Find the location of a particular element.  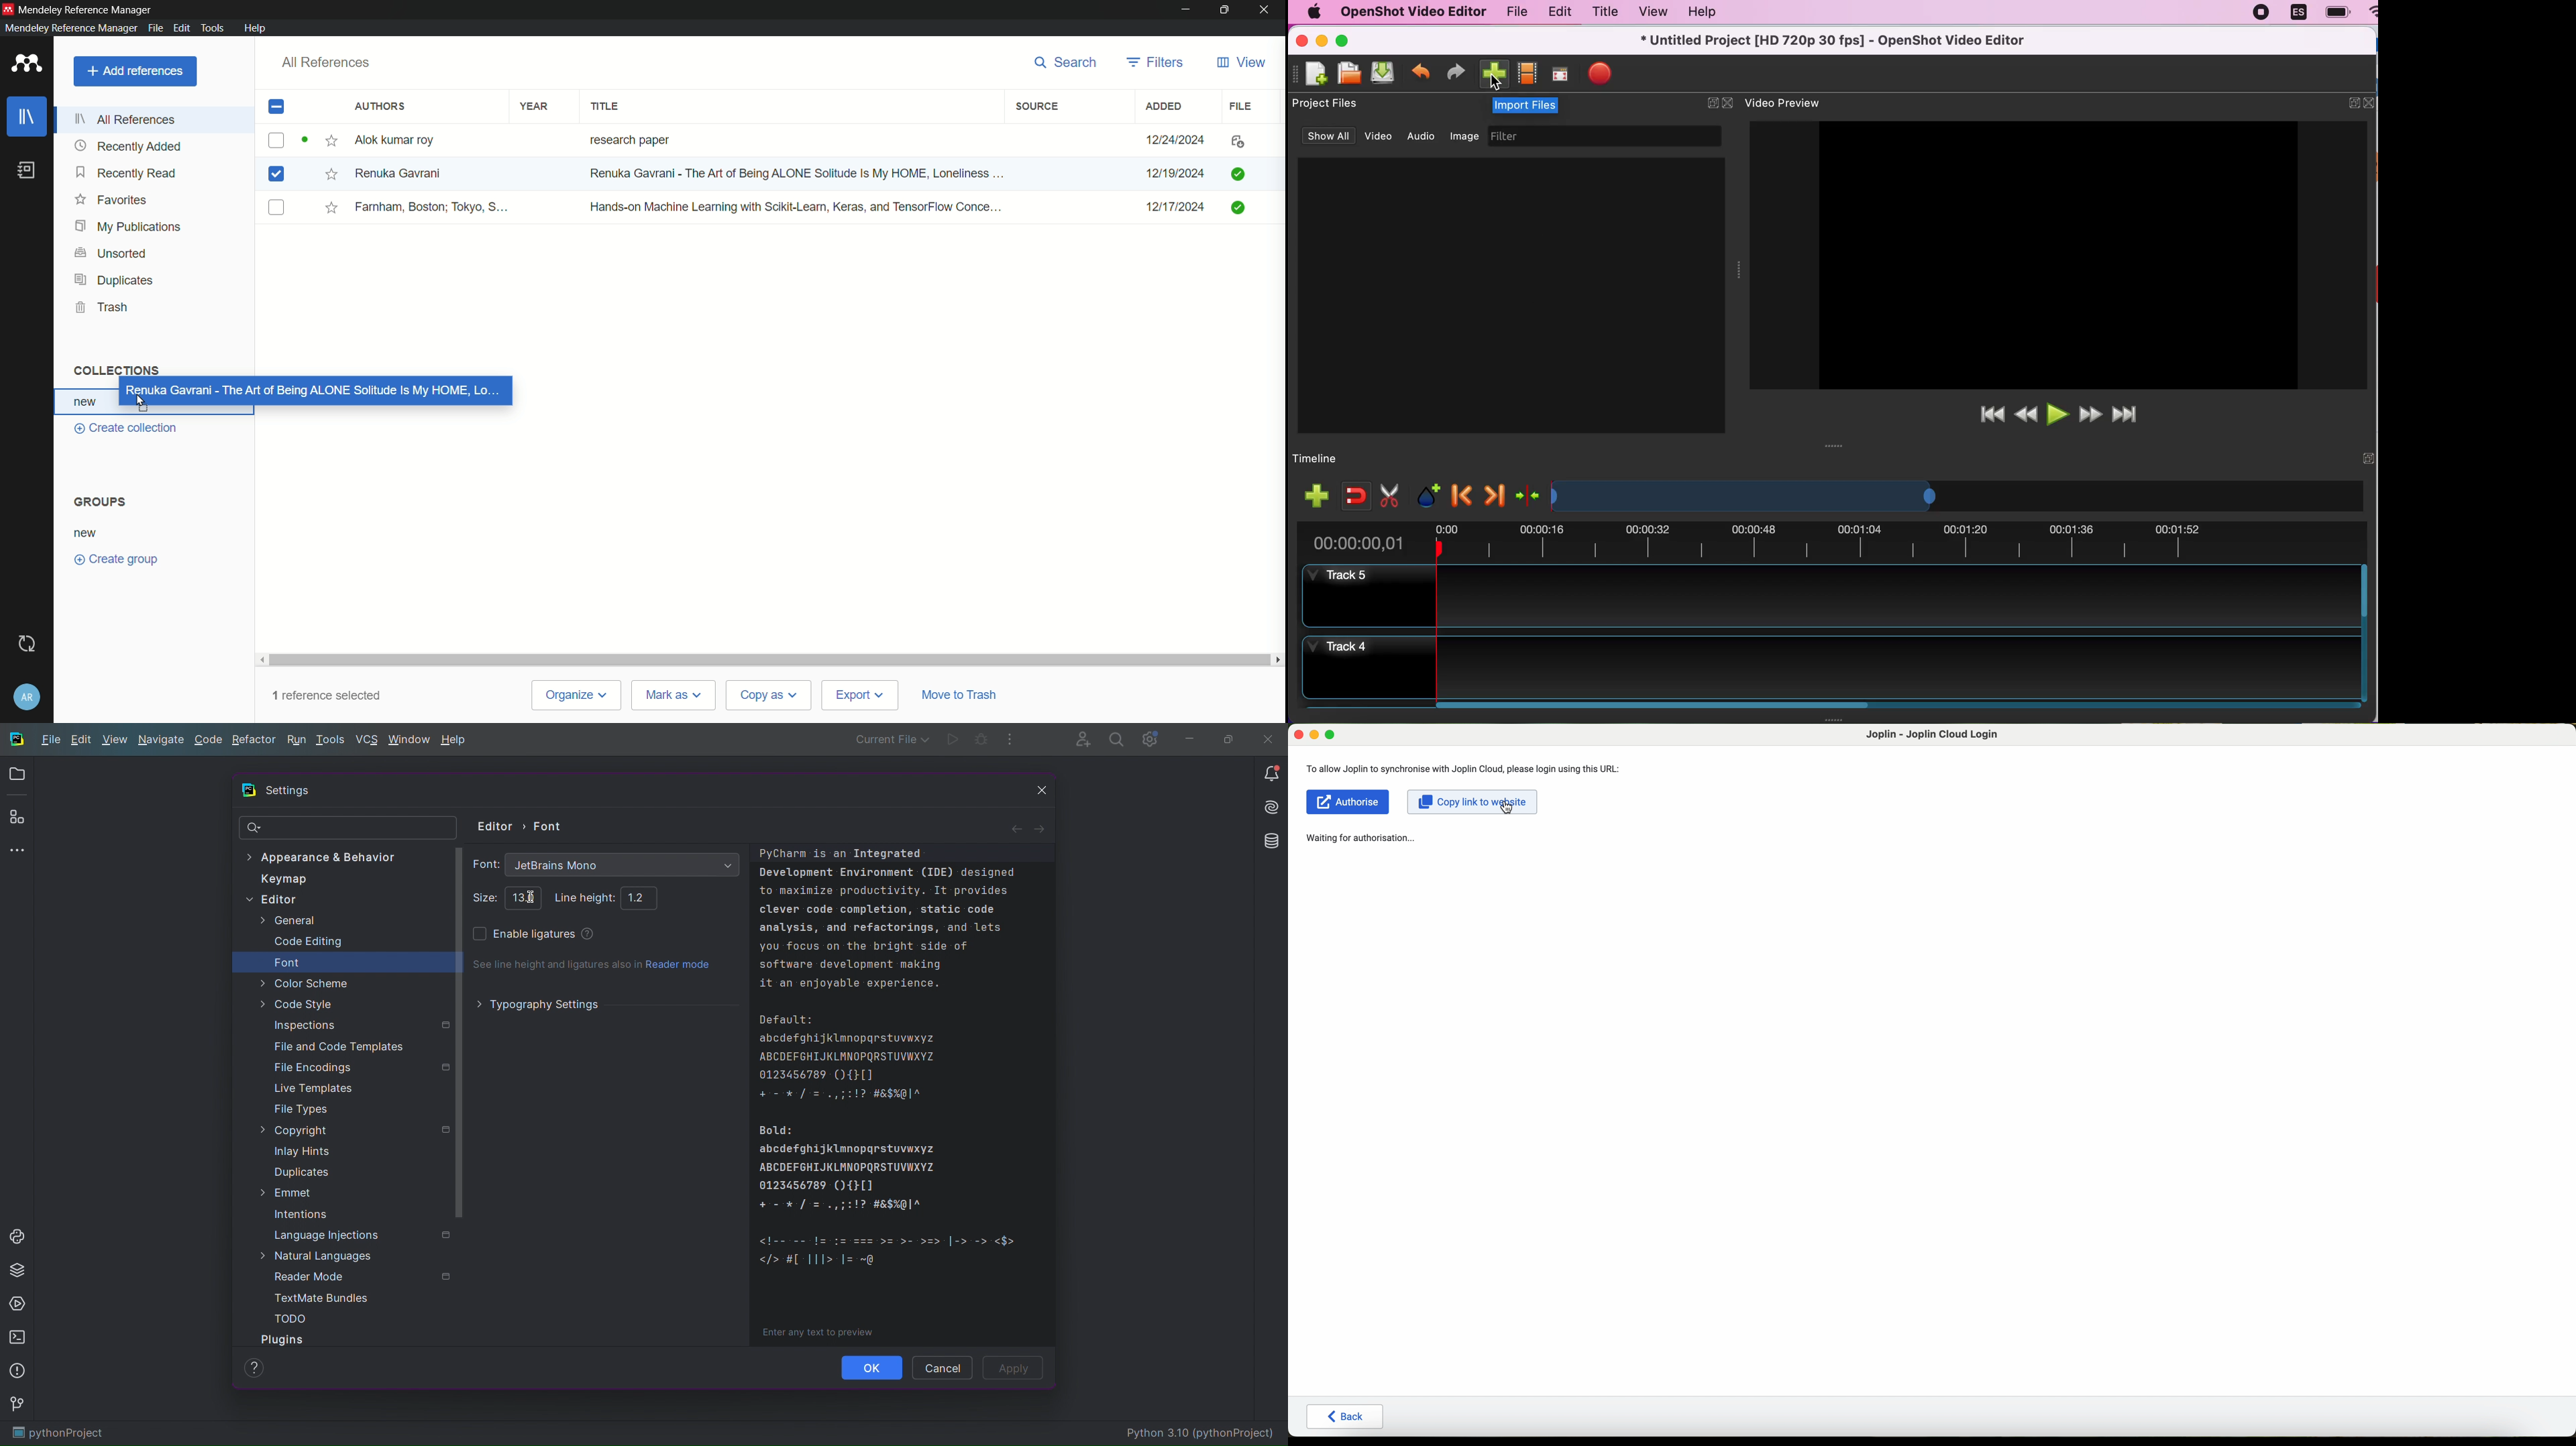

Farnham, Boston; Tokyo, S... is located at coordinates (435, 208).